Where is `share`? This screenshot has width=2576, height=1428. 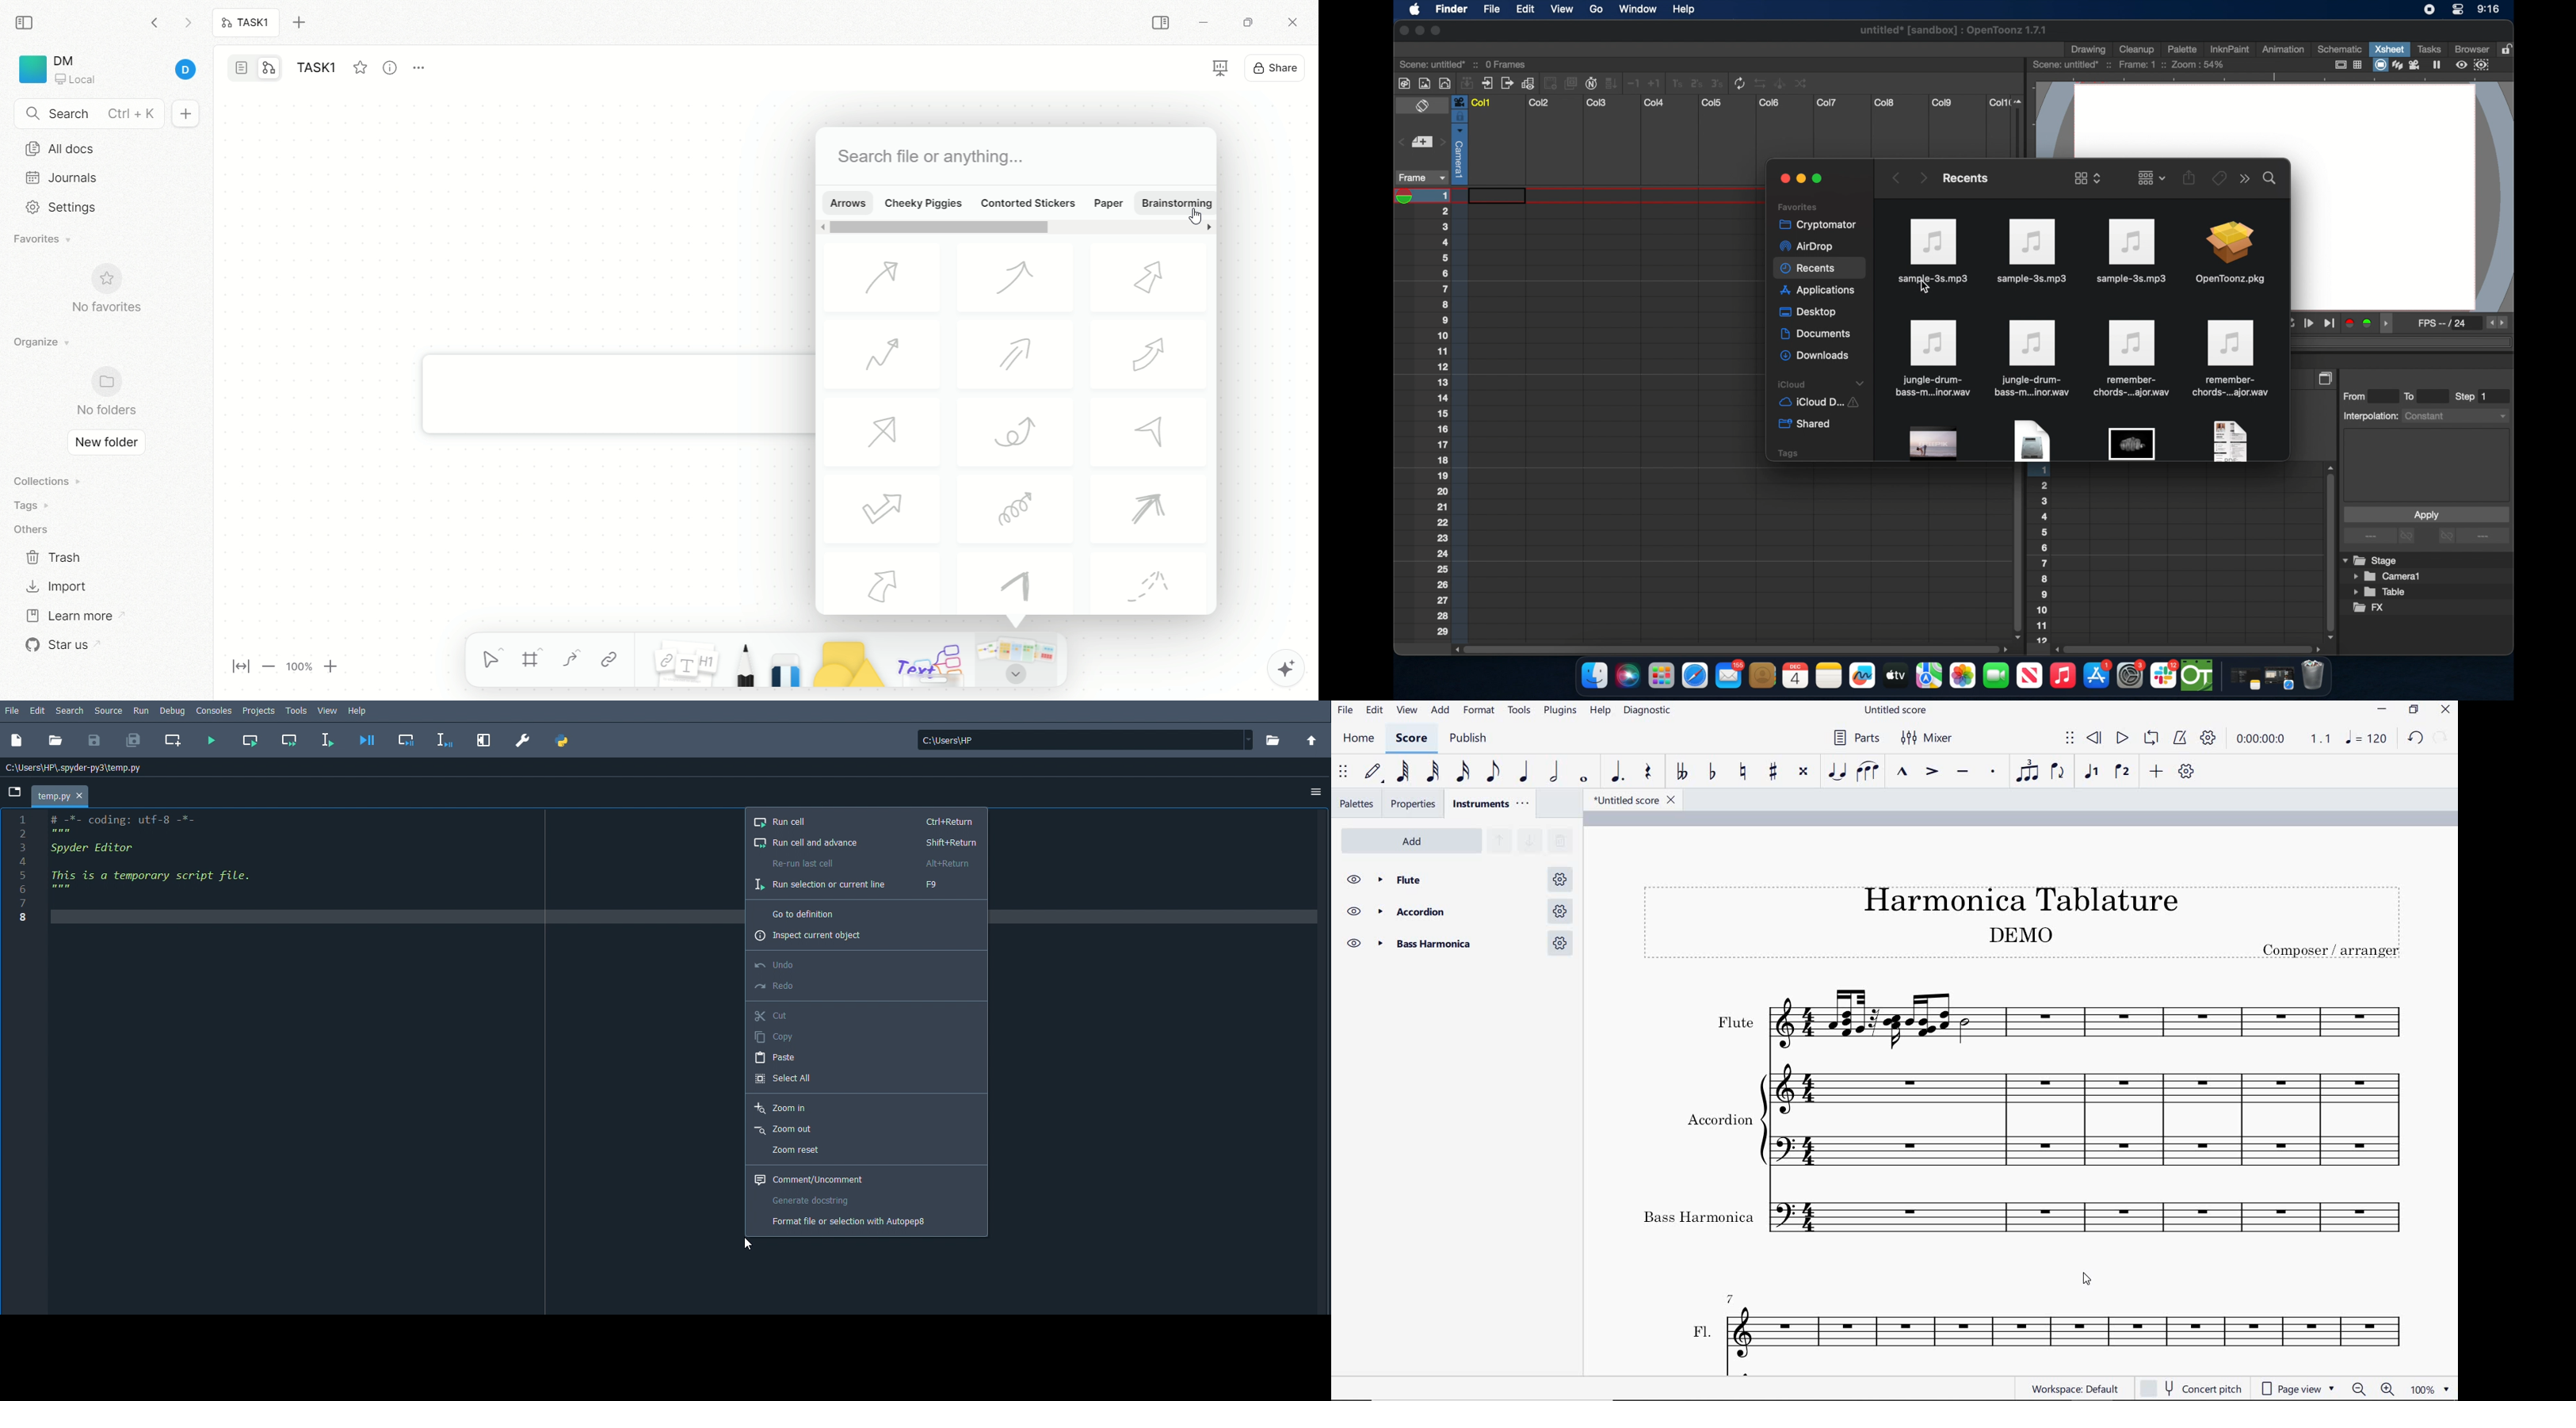
share is located at coordinates (2190, 177).